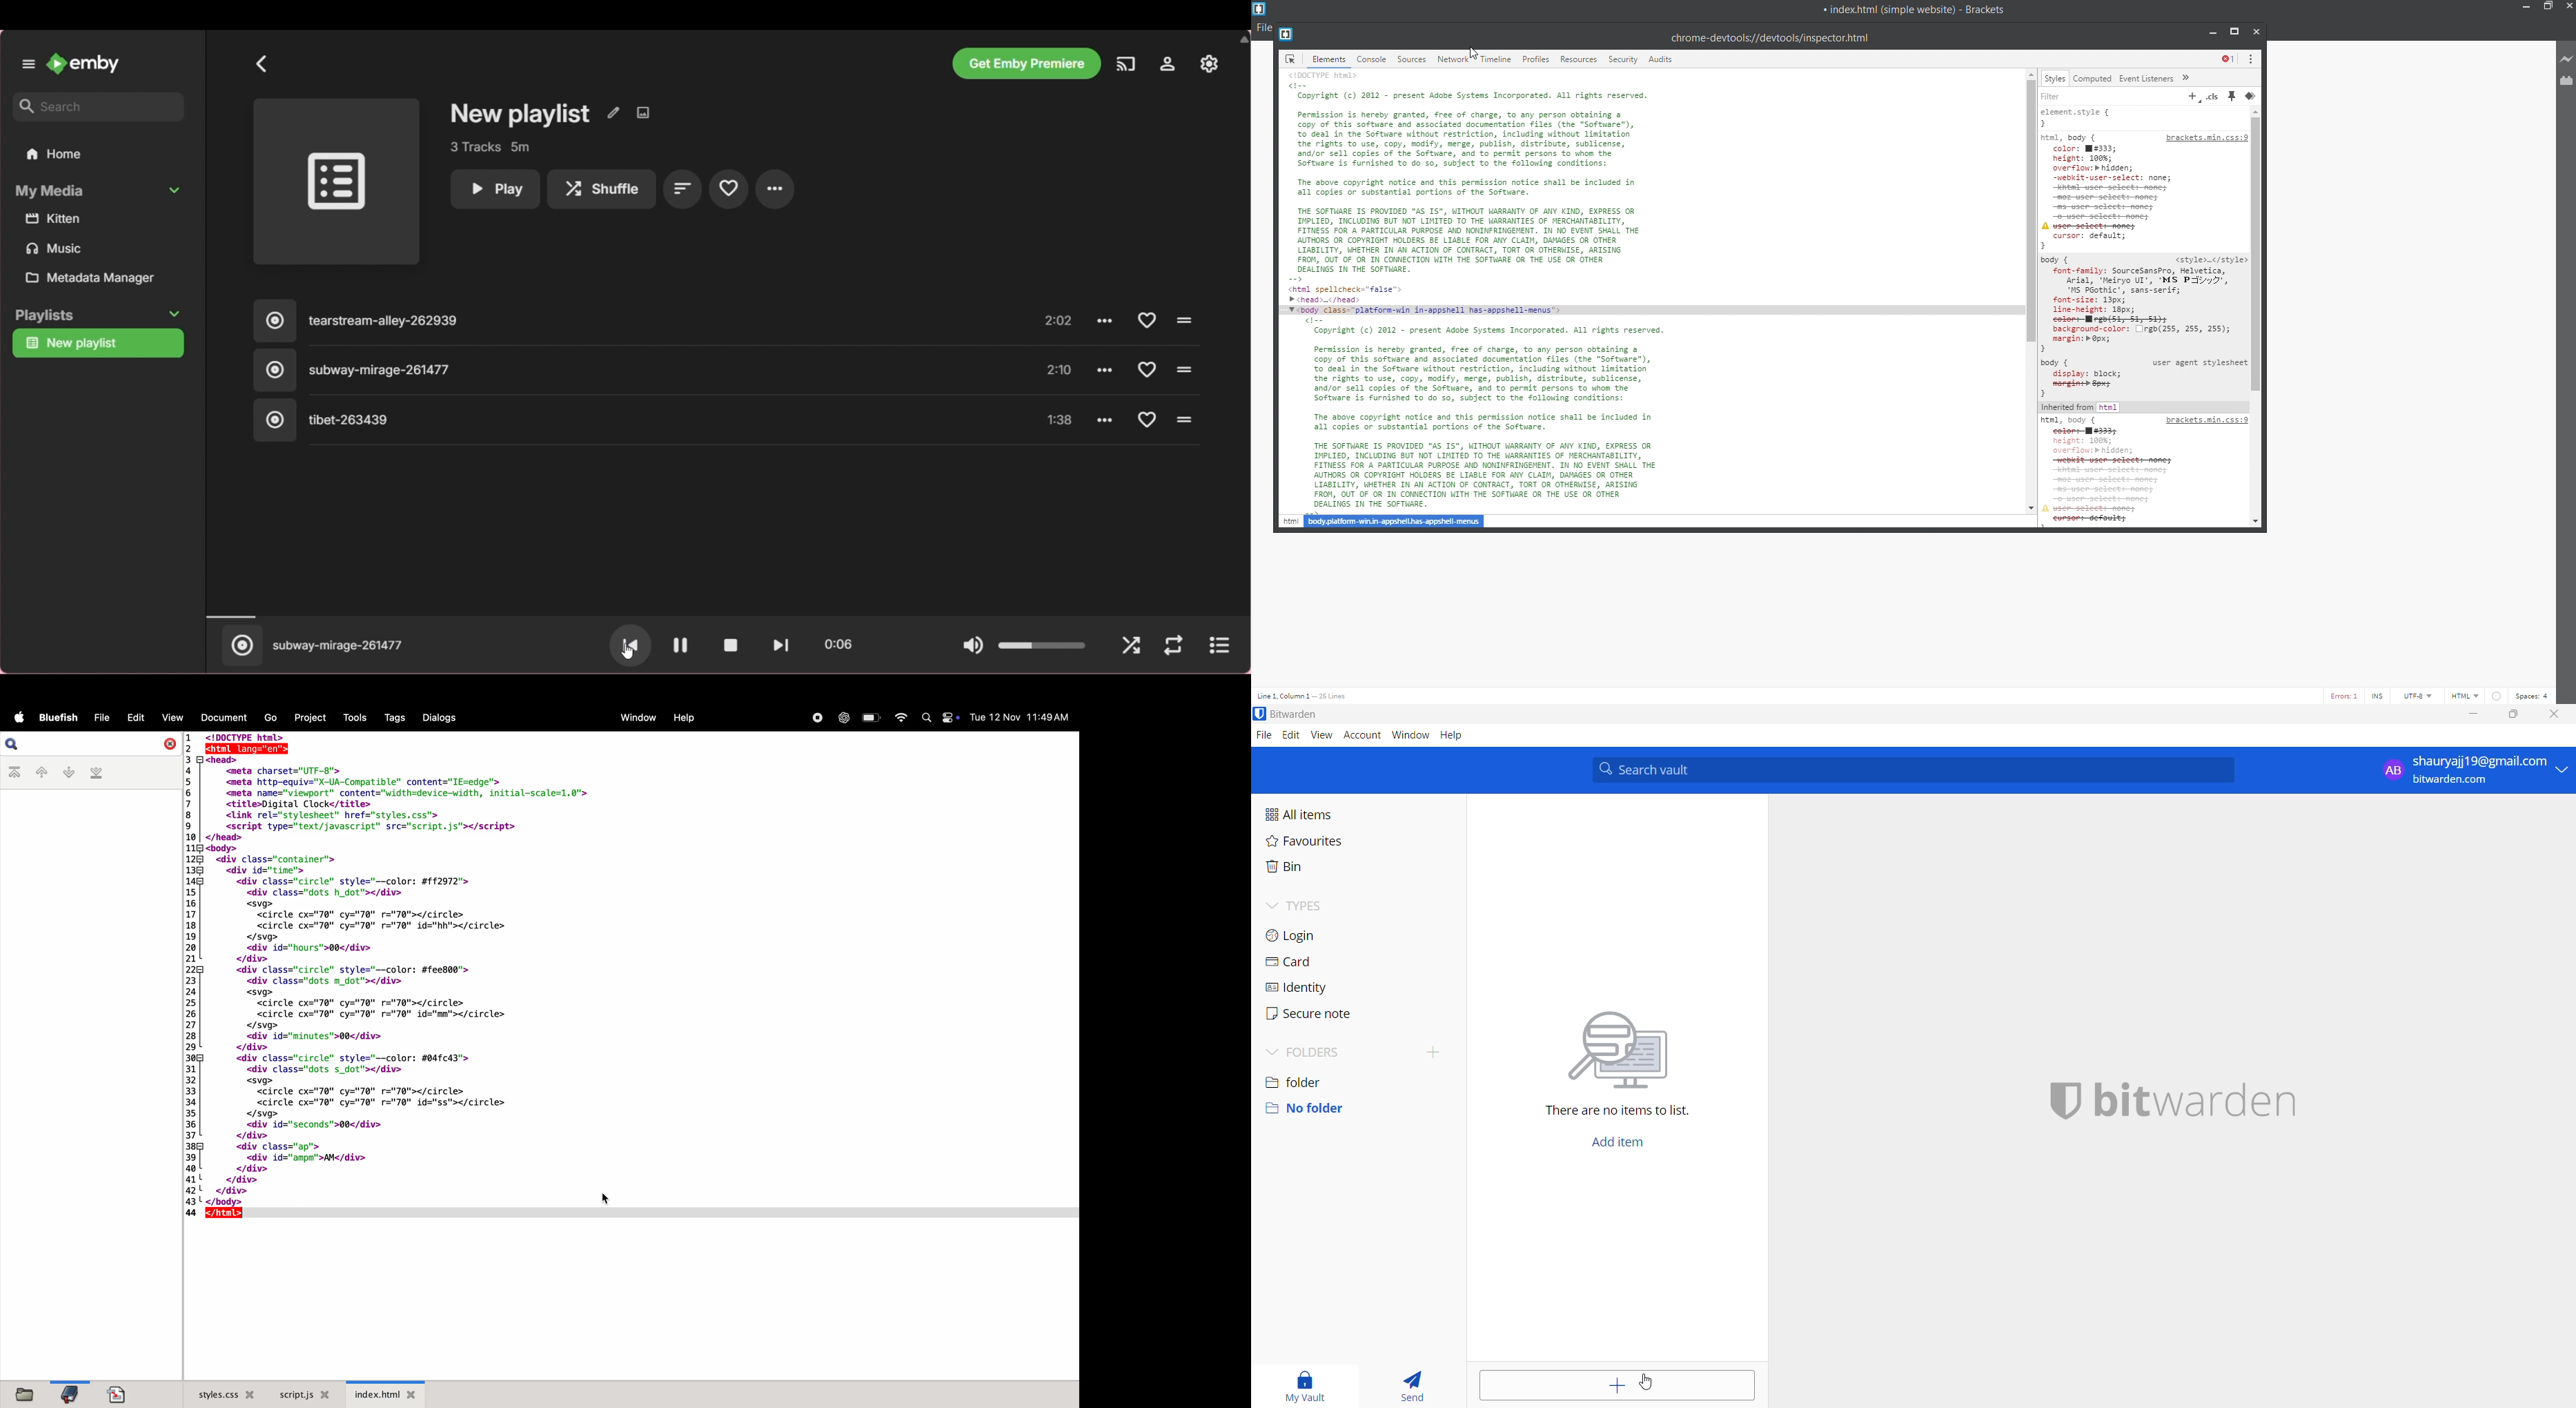 The height and width of the screenshot is (1428, 2576). I want to click on Add respective song to favorites, so click(1146, 369).